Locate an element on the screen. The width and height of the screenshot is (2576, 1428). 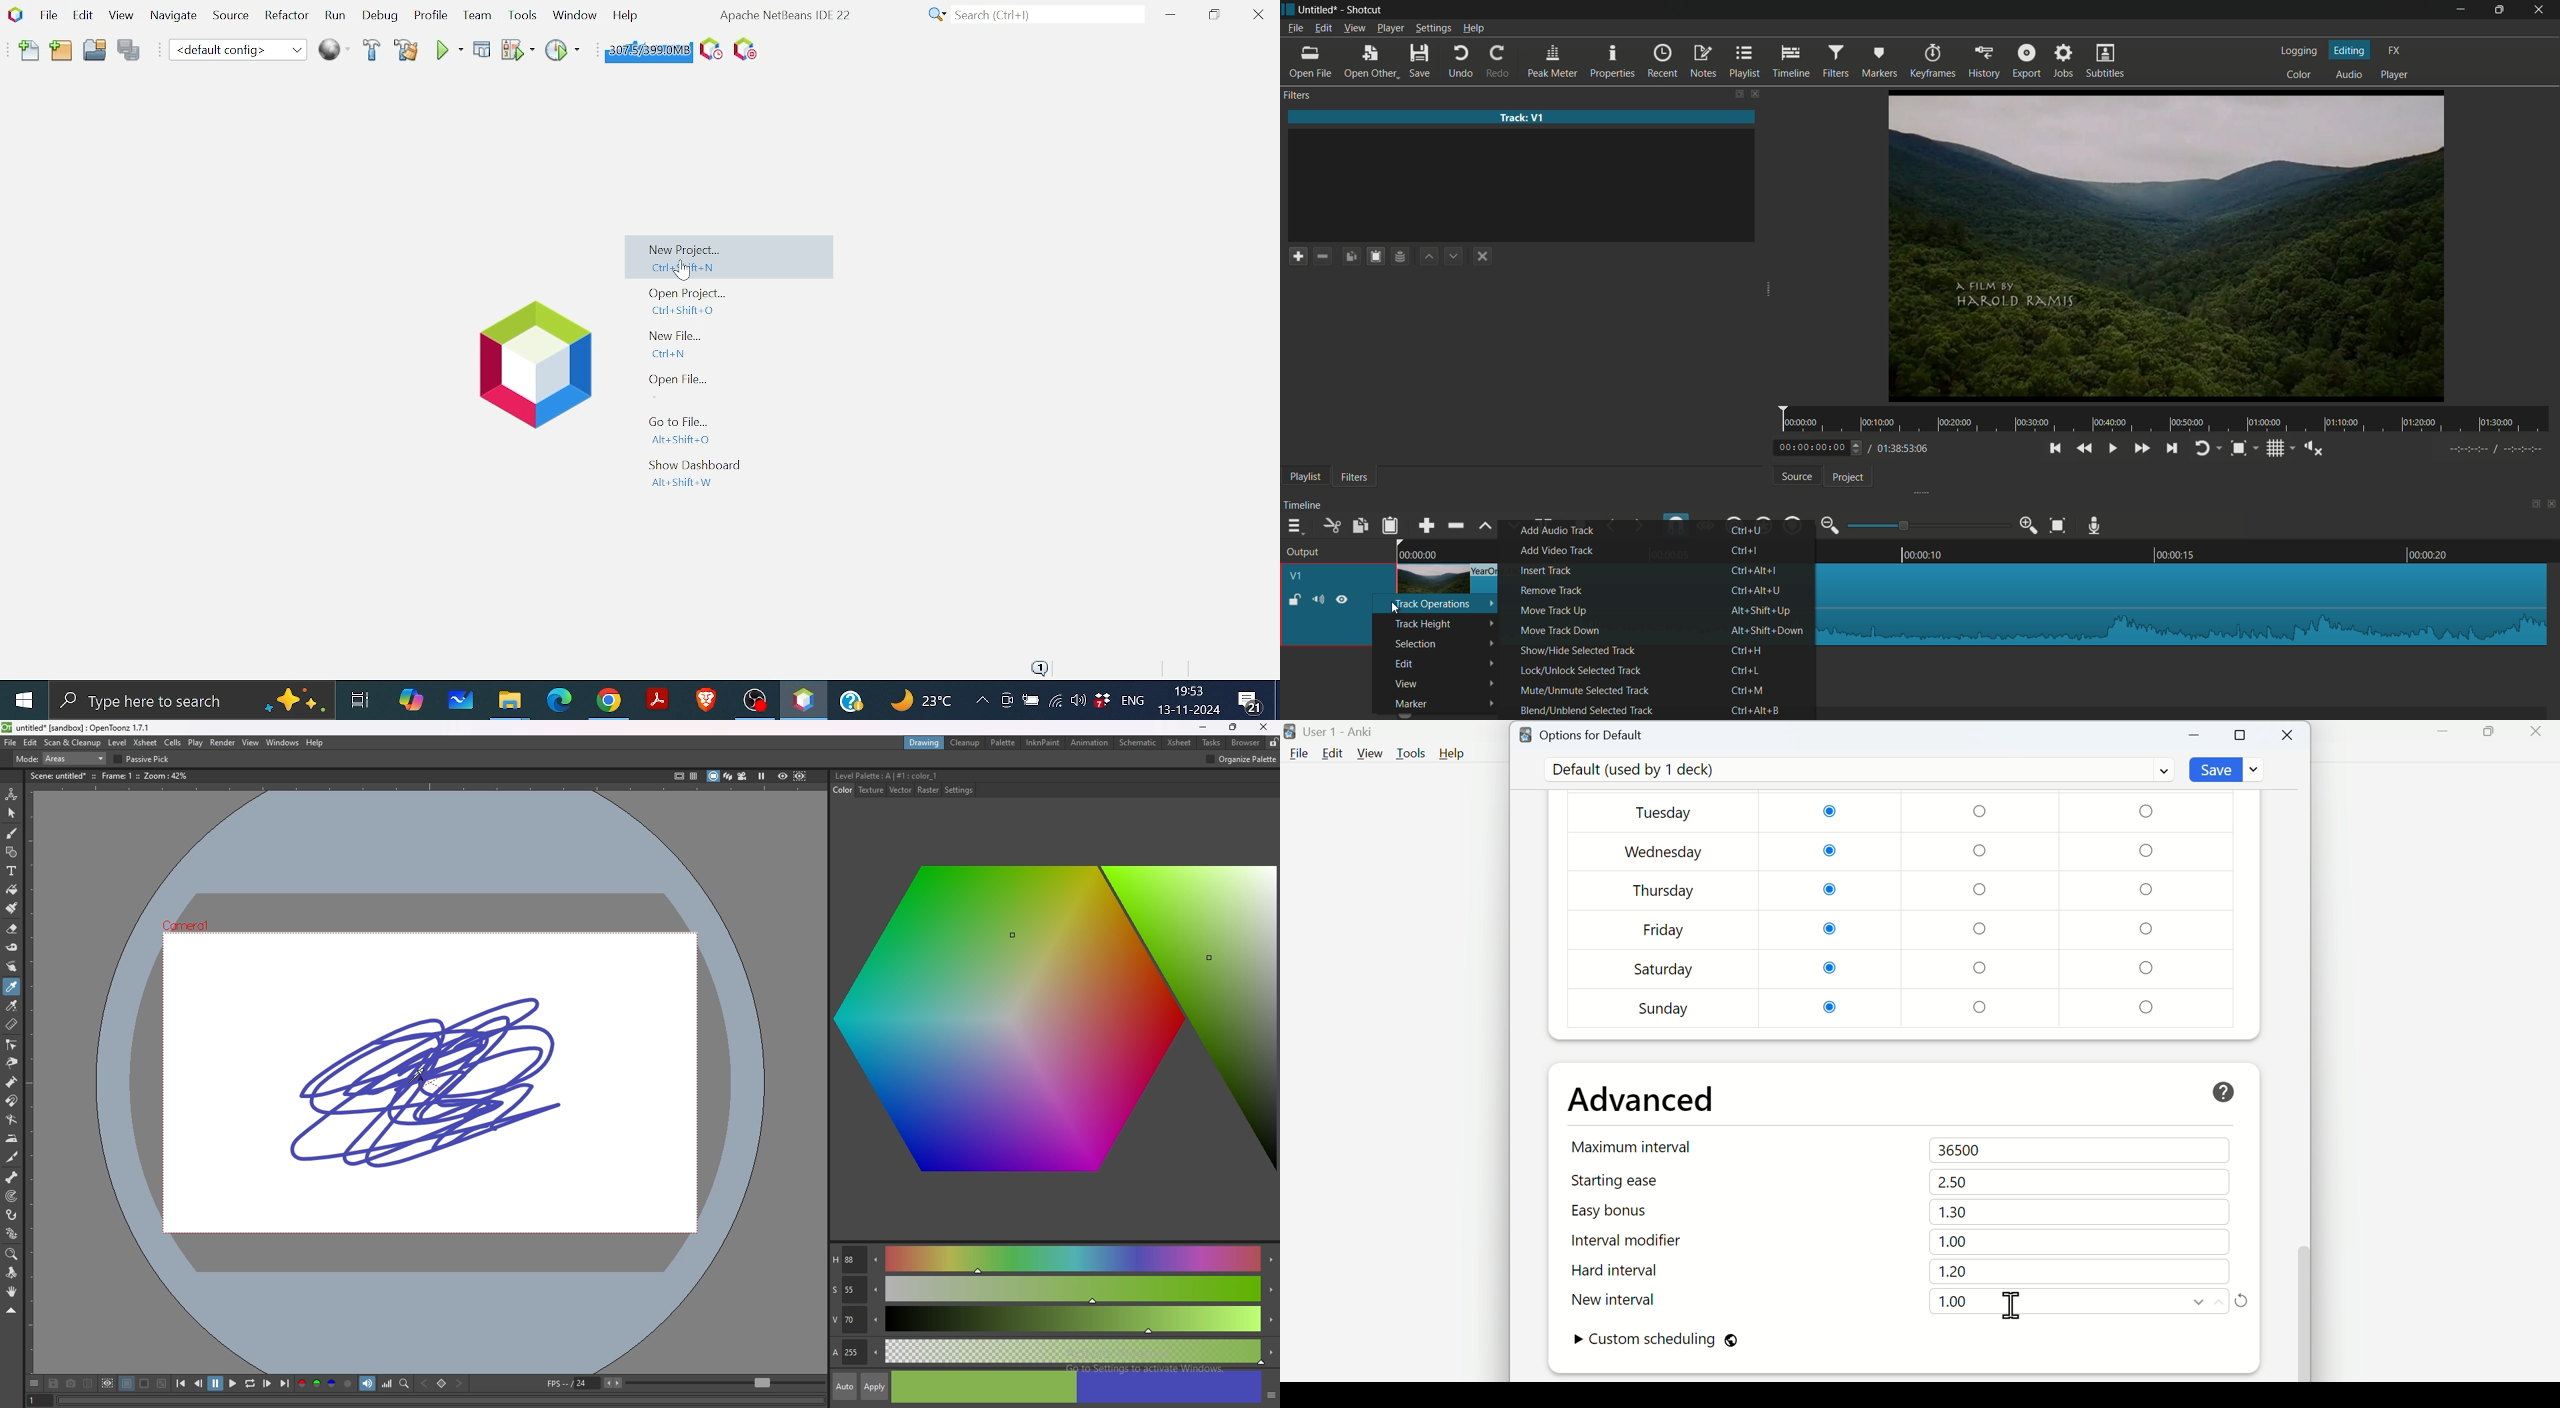
move filter down is located at coordinates (1454, 255).